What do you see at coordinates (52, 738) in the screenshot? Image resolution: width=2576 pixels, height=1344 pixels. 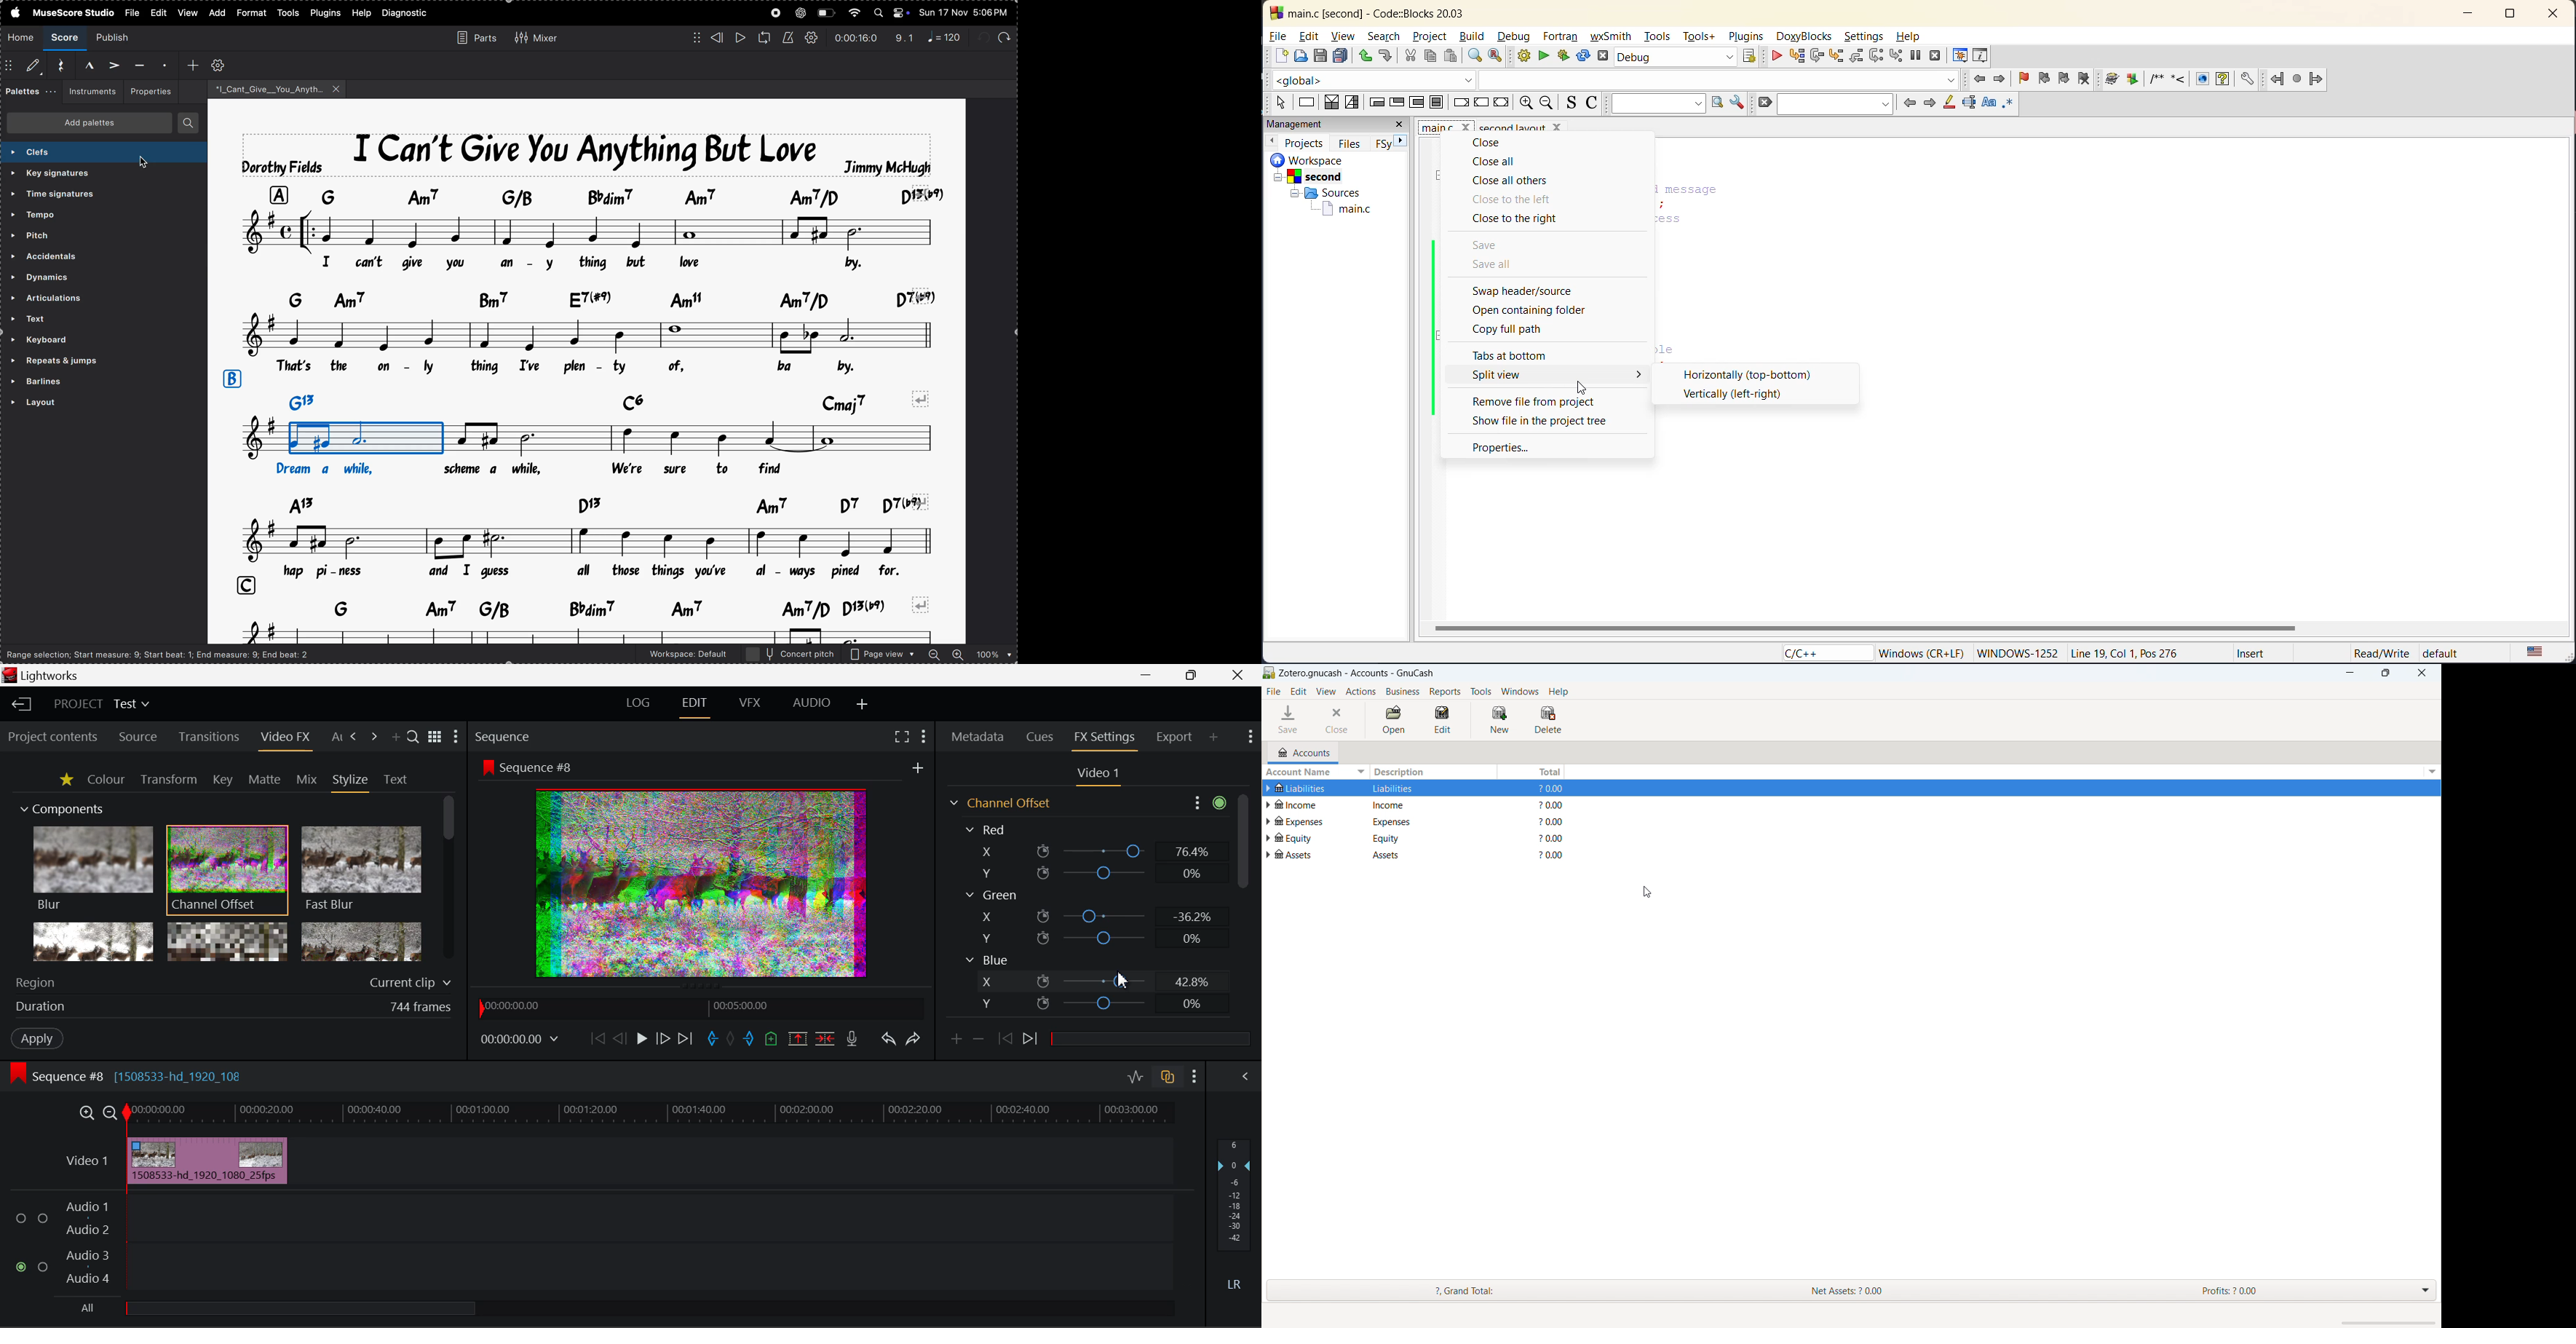 I see `Project contents` at bounding box center [52, 738].